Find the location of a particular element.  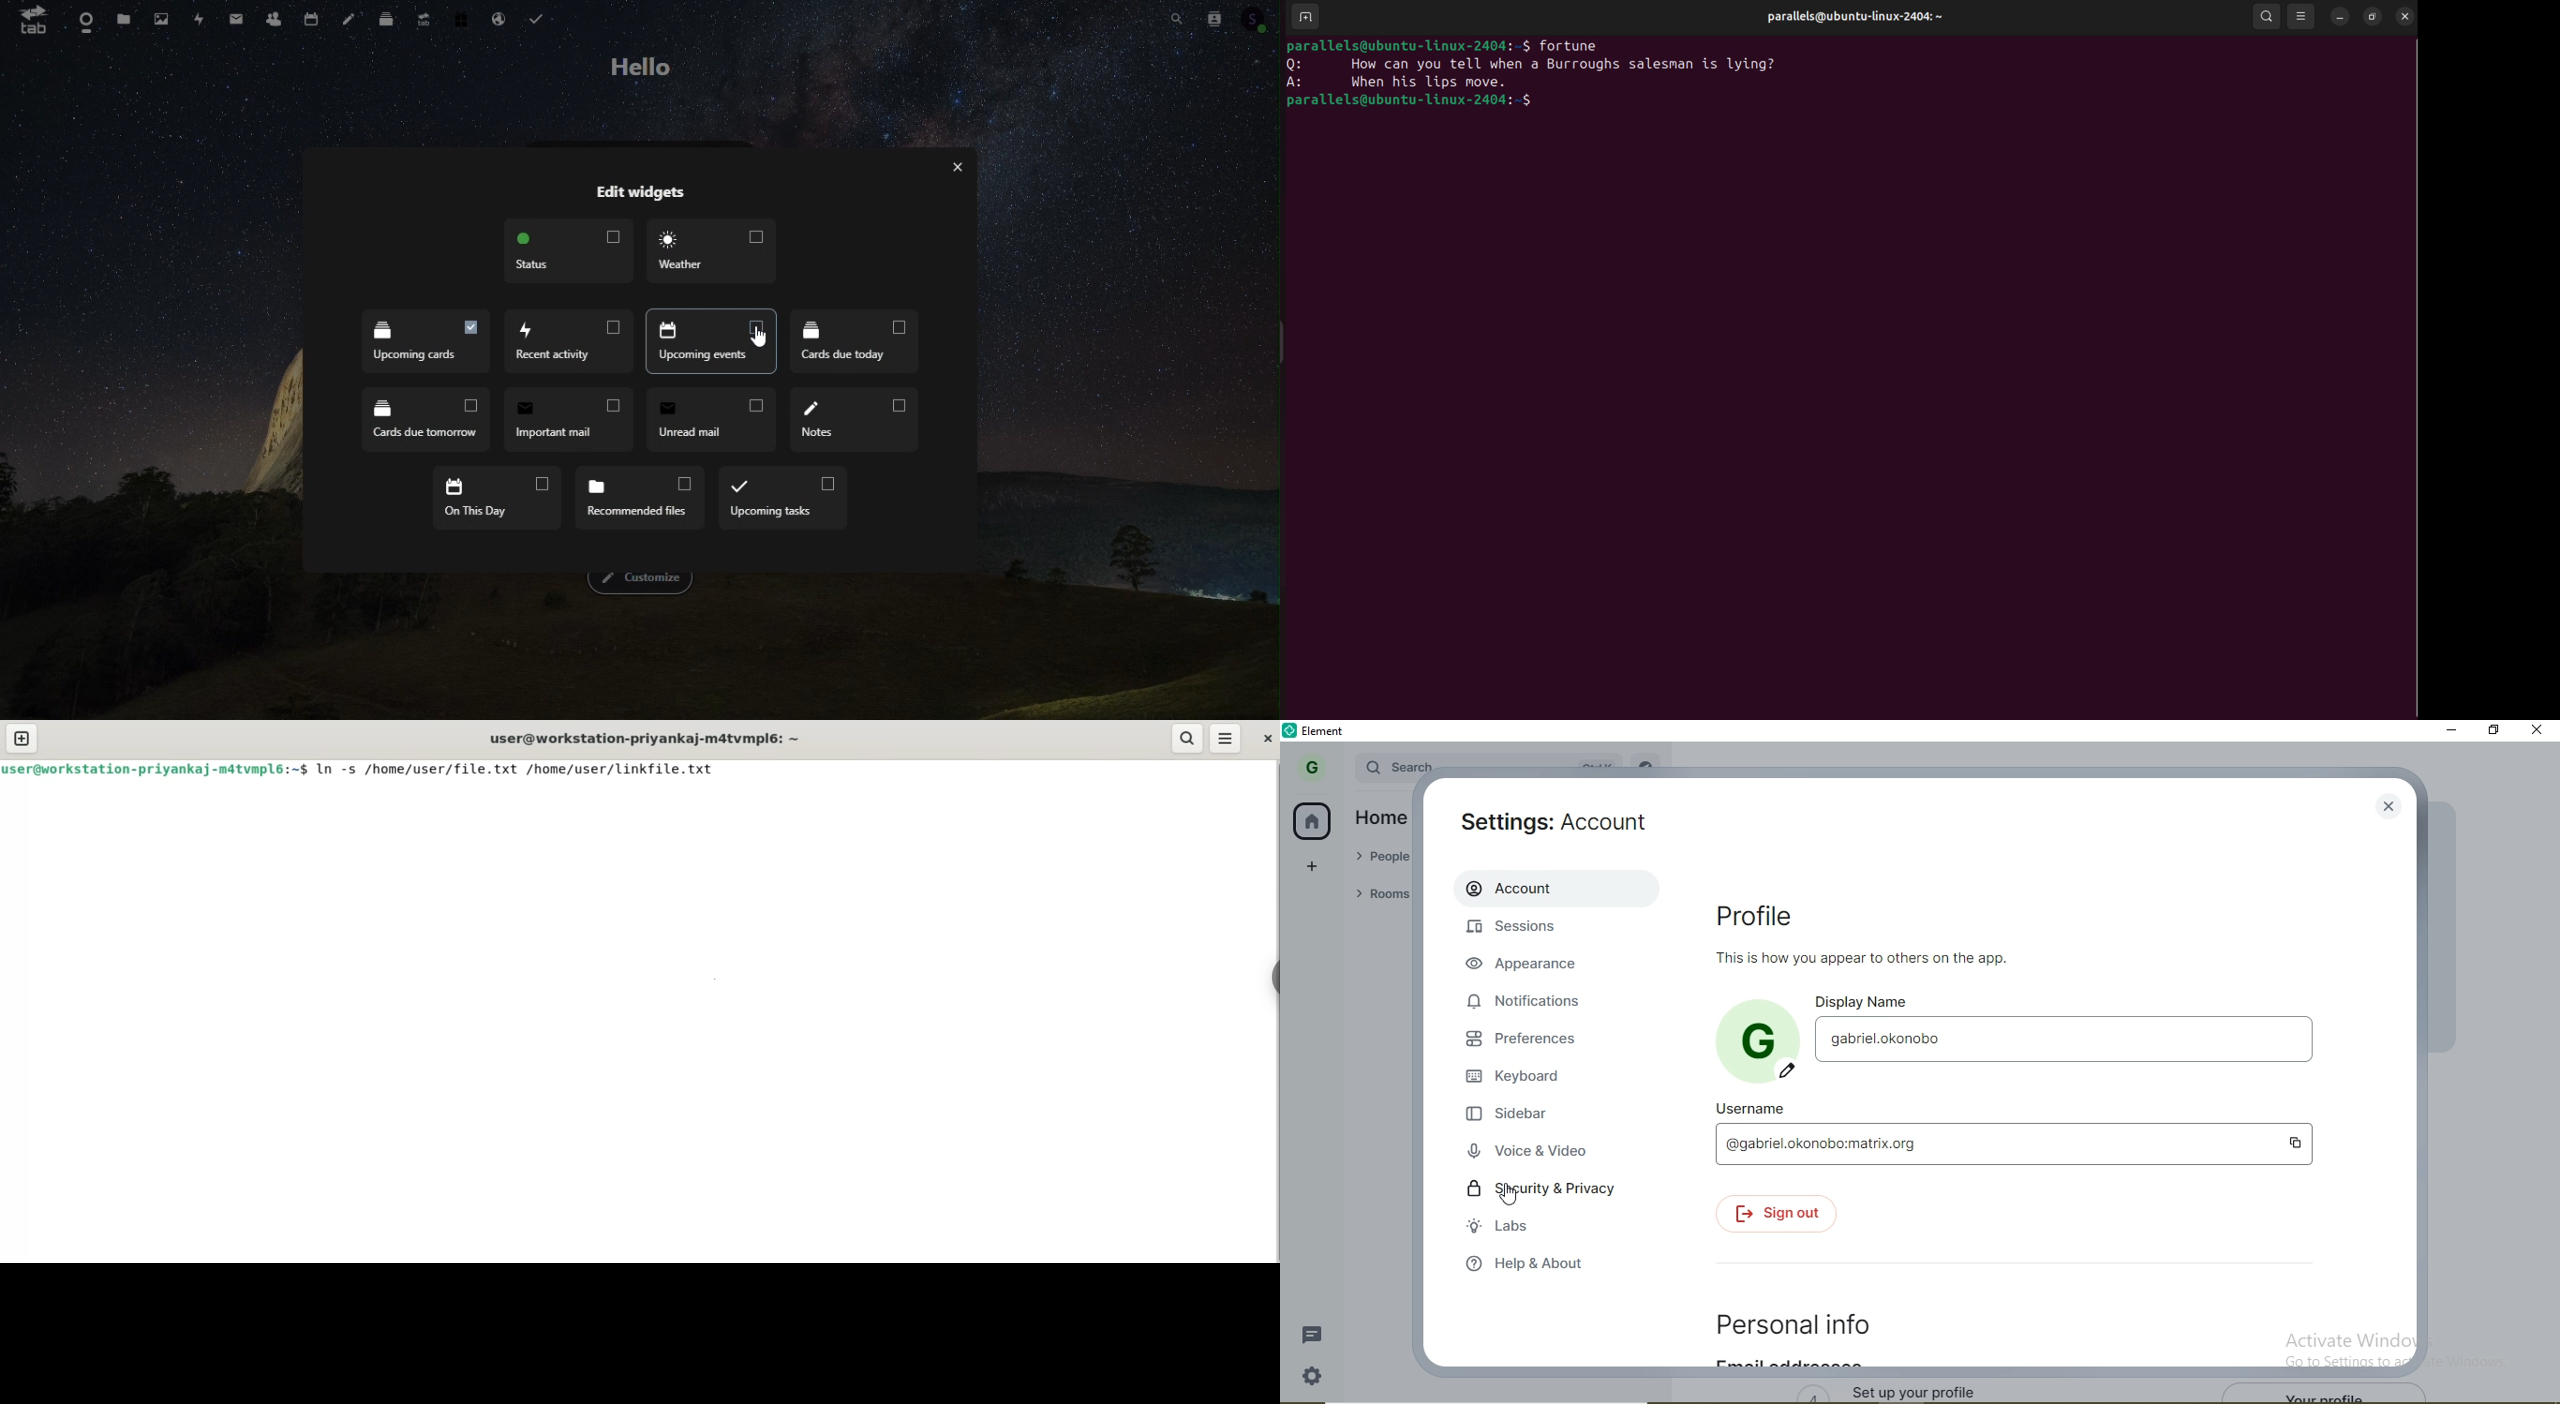

Deck is located at coordinates (389, 16).